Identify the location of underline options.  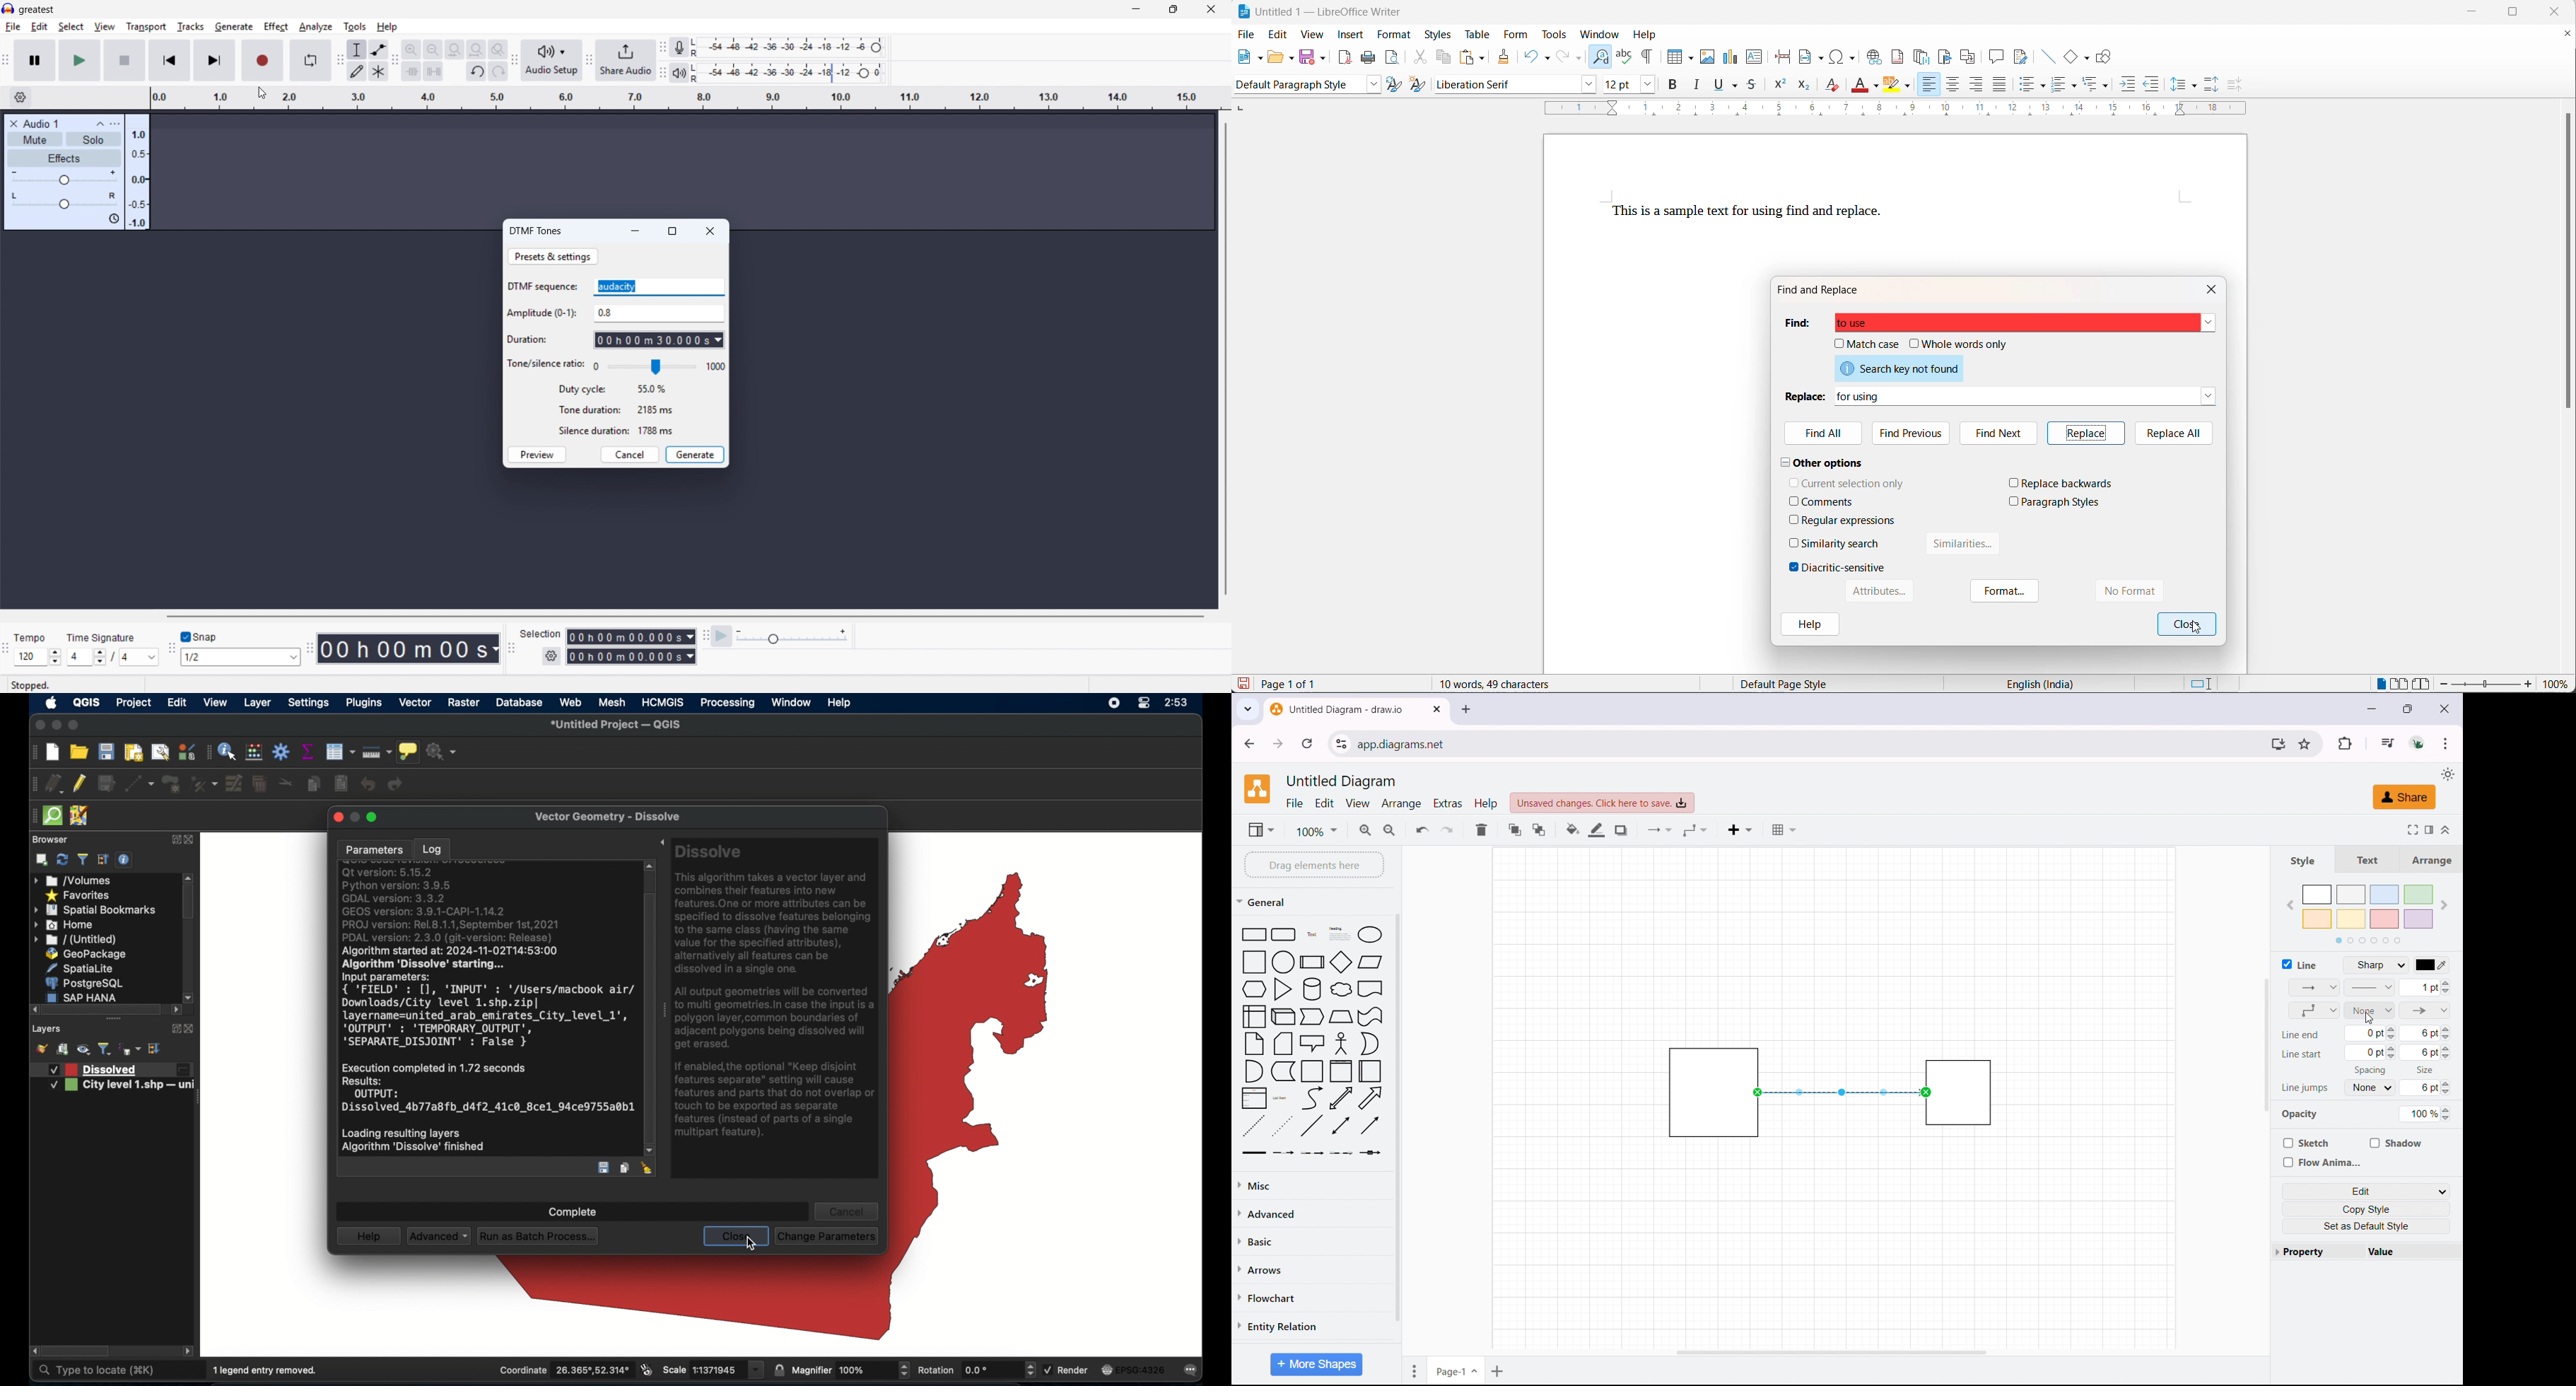
(1736, 87).